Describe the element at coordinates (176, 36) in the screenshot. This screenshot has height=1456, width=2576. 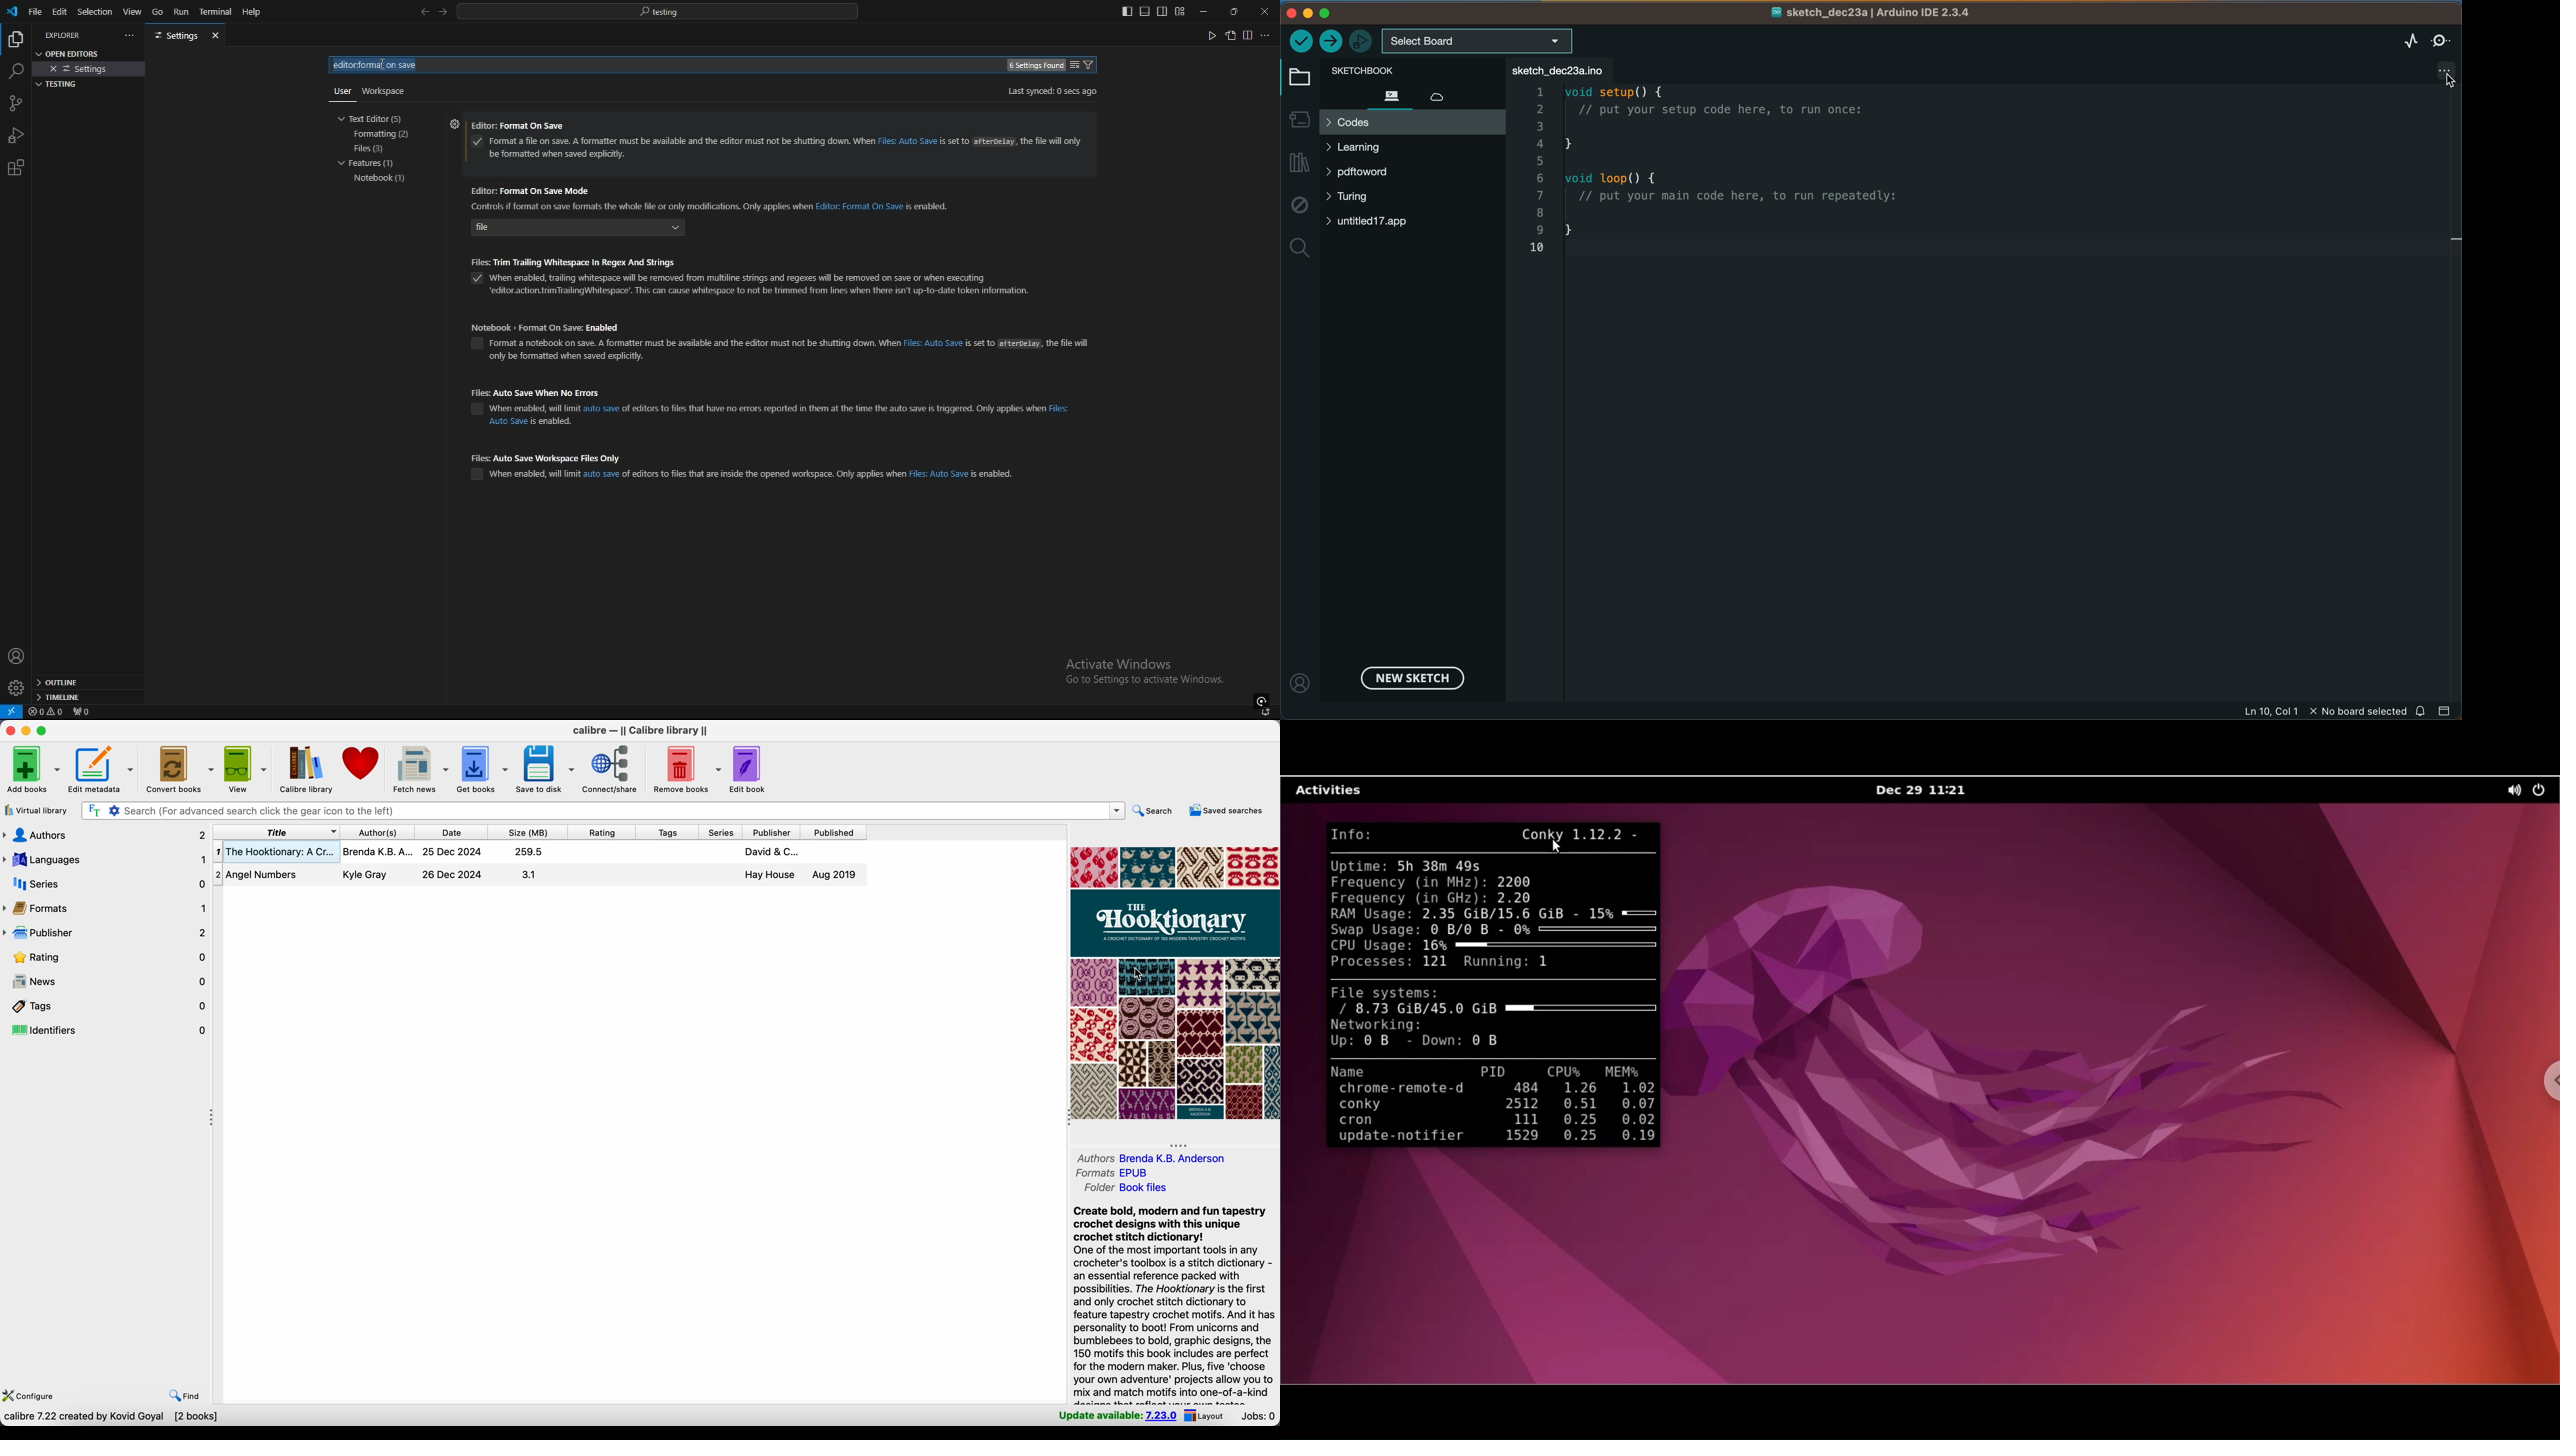
I see `settings` at that location.